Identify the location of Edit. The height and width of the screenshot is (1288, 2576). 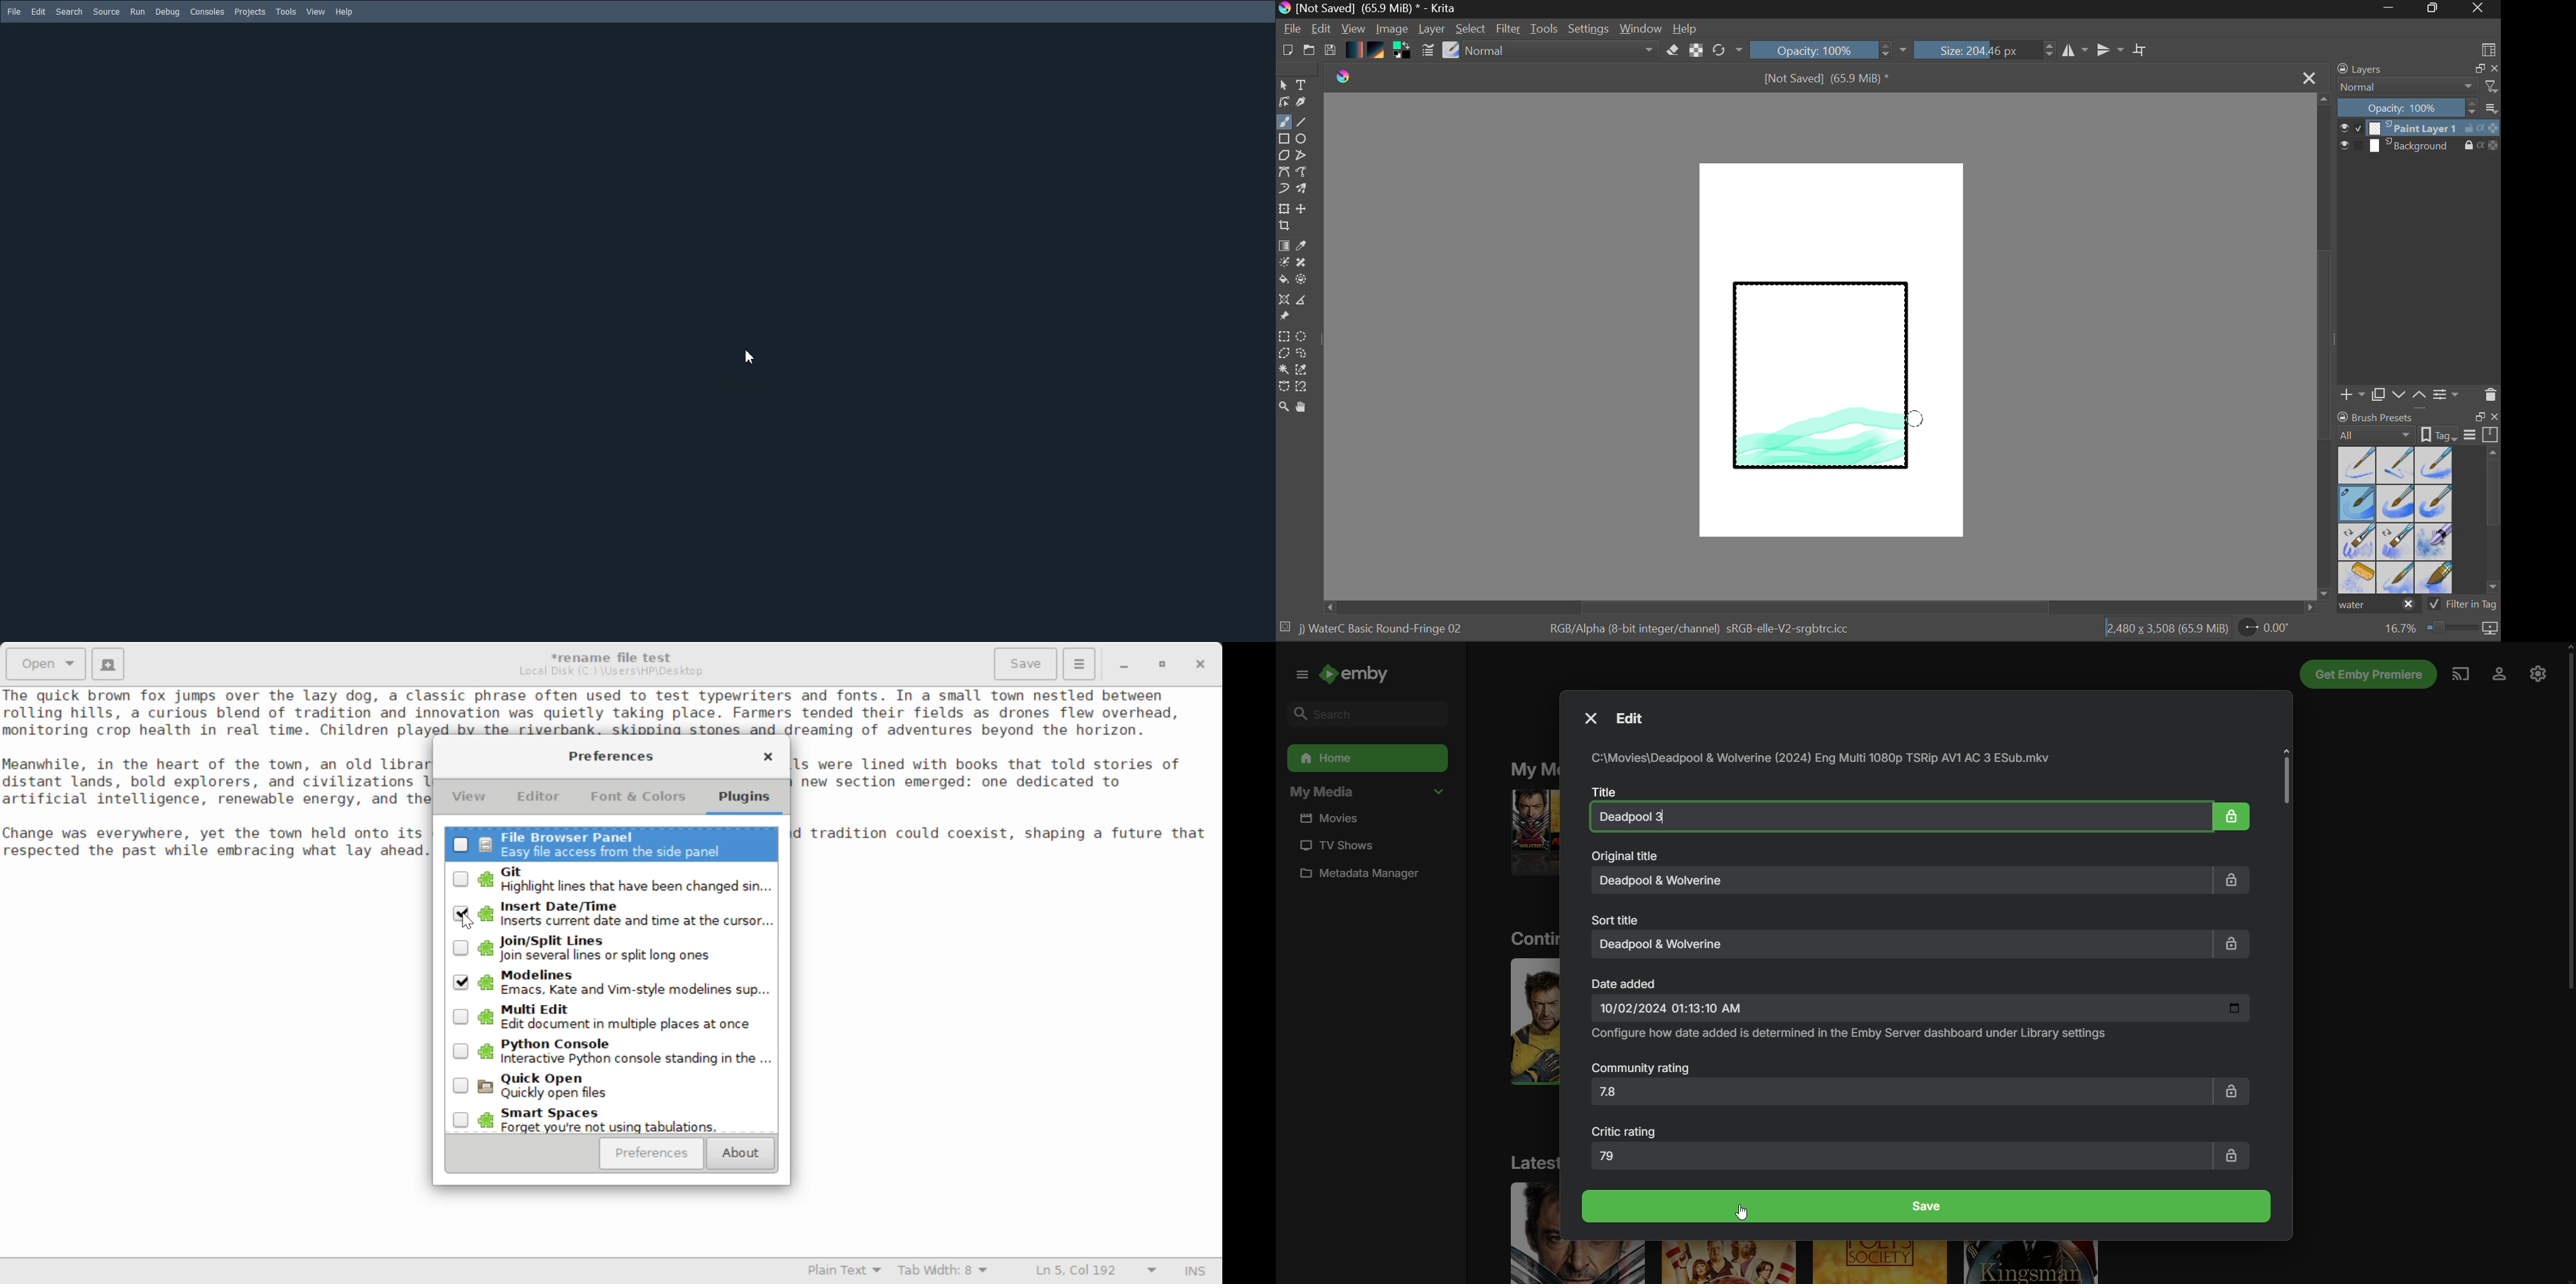
(39, 11).